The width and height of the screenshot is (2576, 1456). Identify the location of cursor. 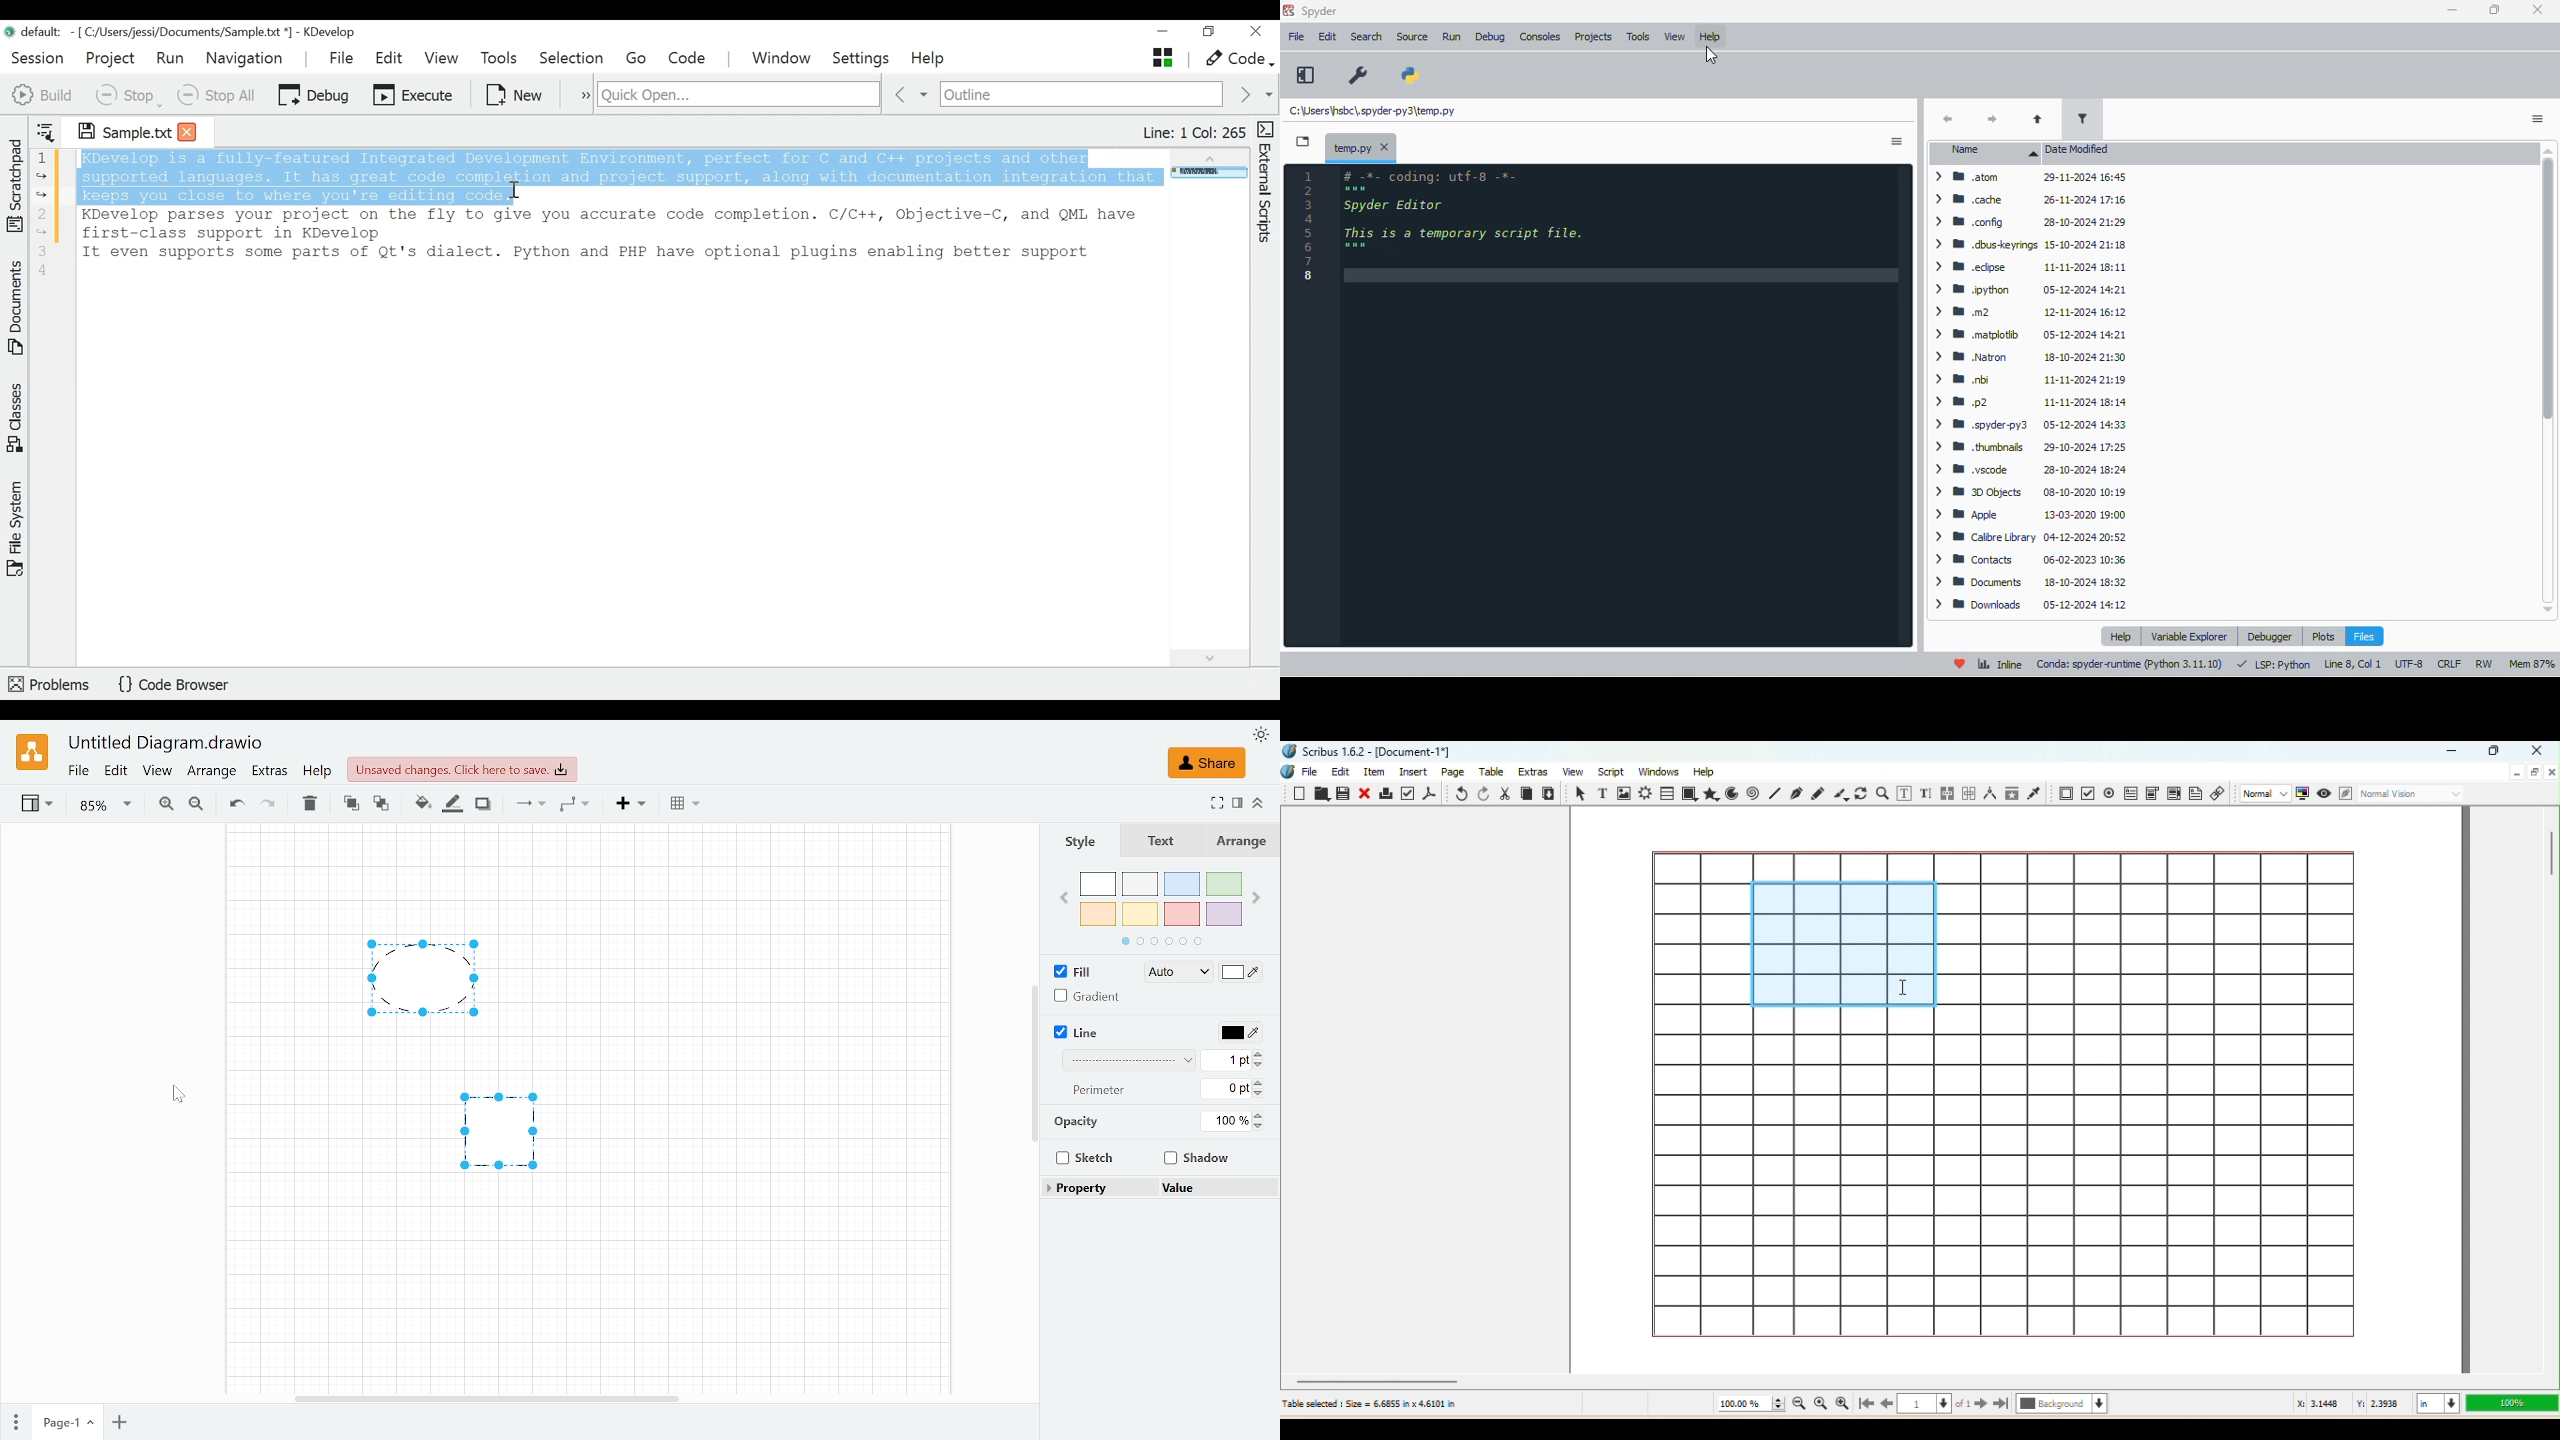
(1905, 988).